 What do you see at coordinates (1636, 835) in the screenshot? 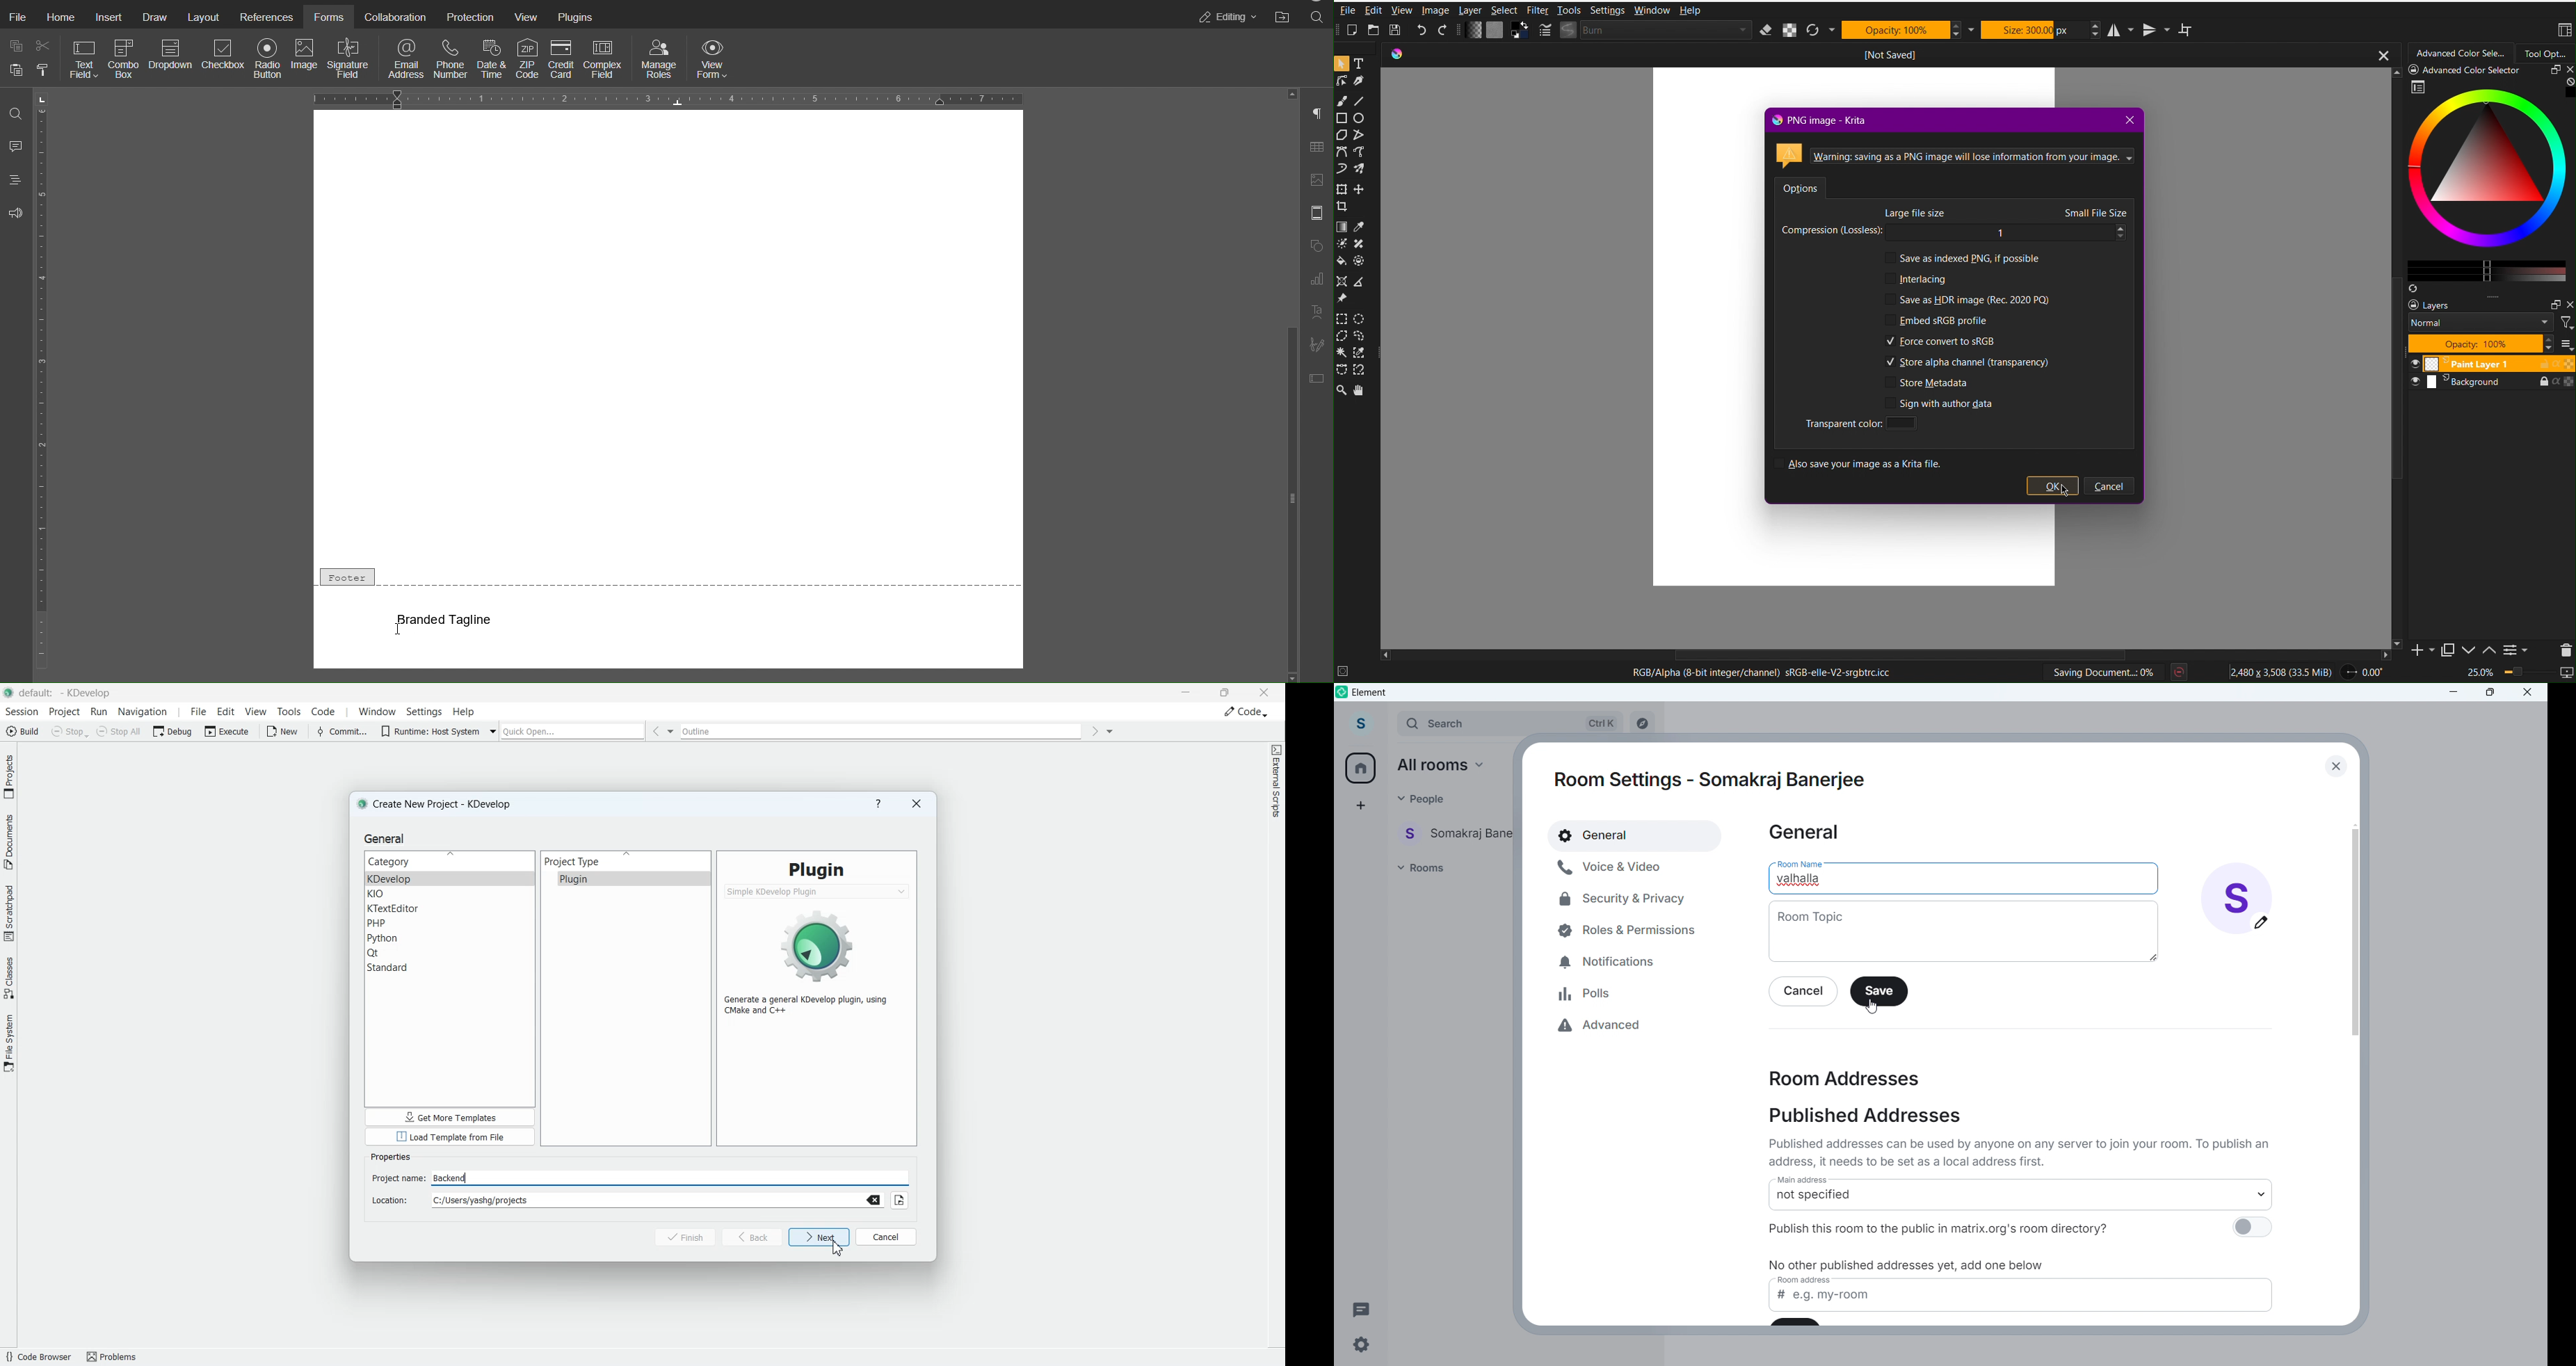
I see `General ` at bounding box center [1636, 835].